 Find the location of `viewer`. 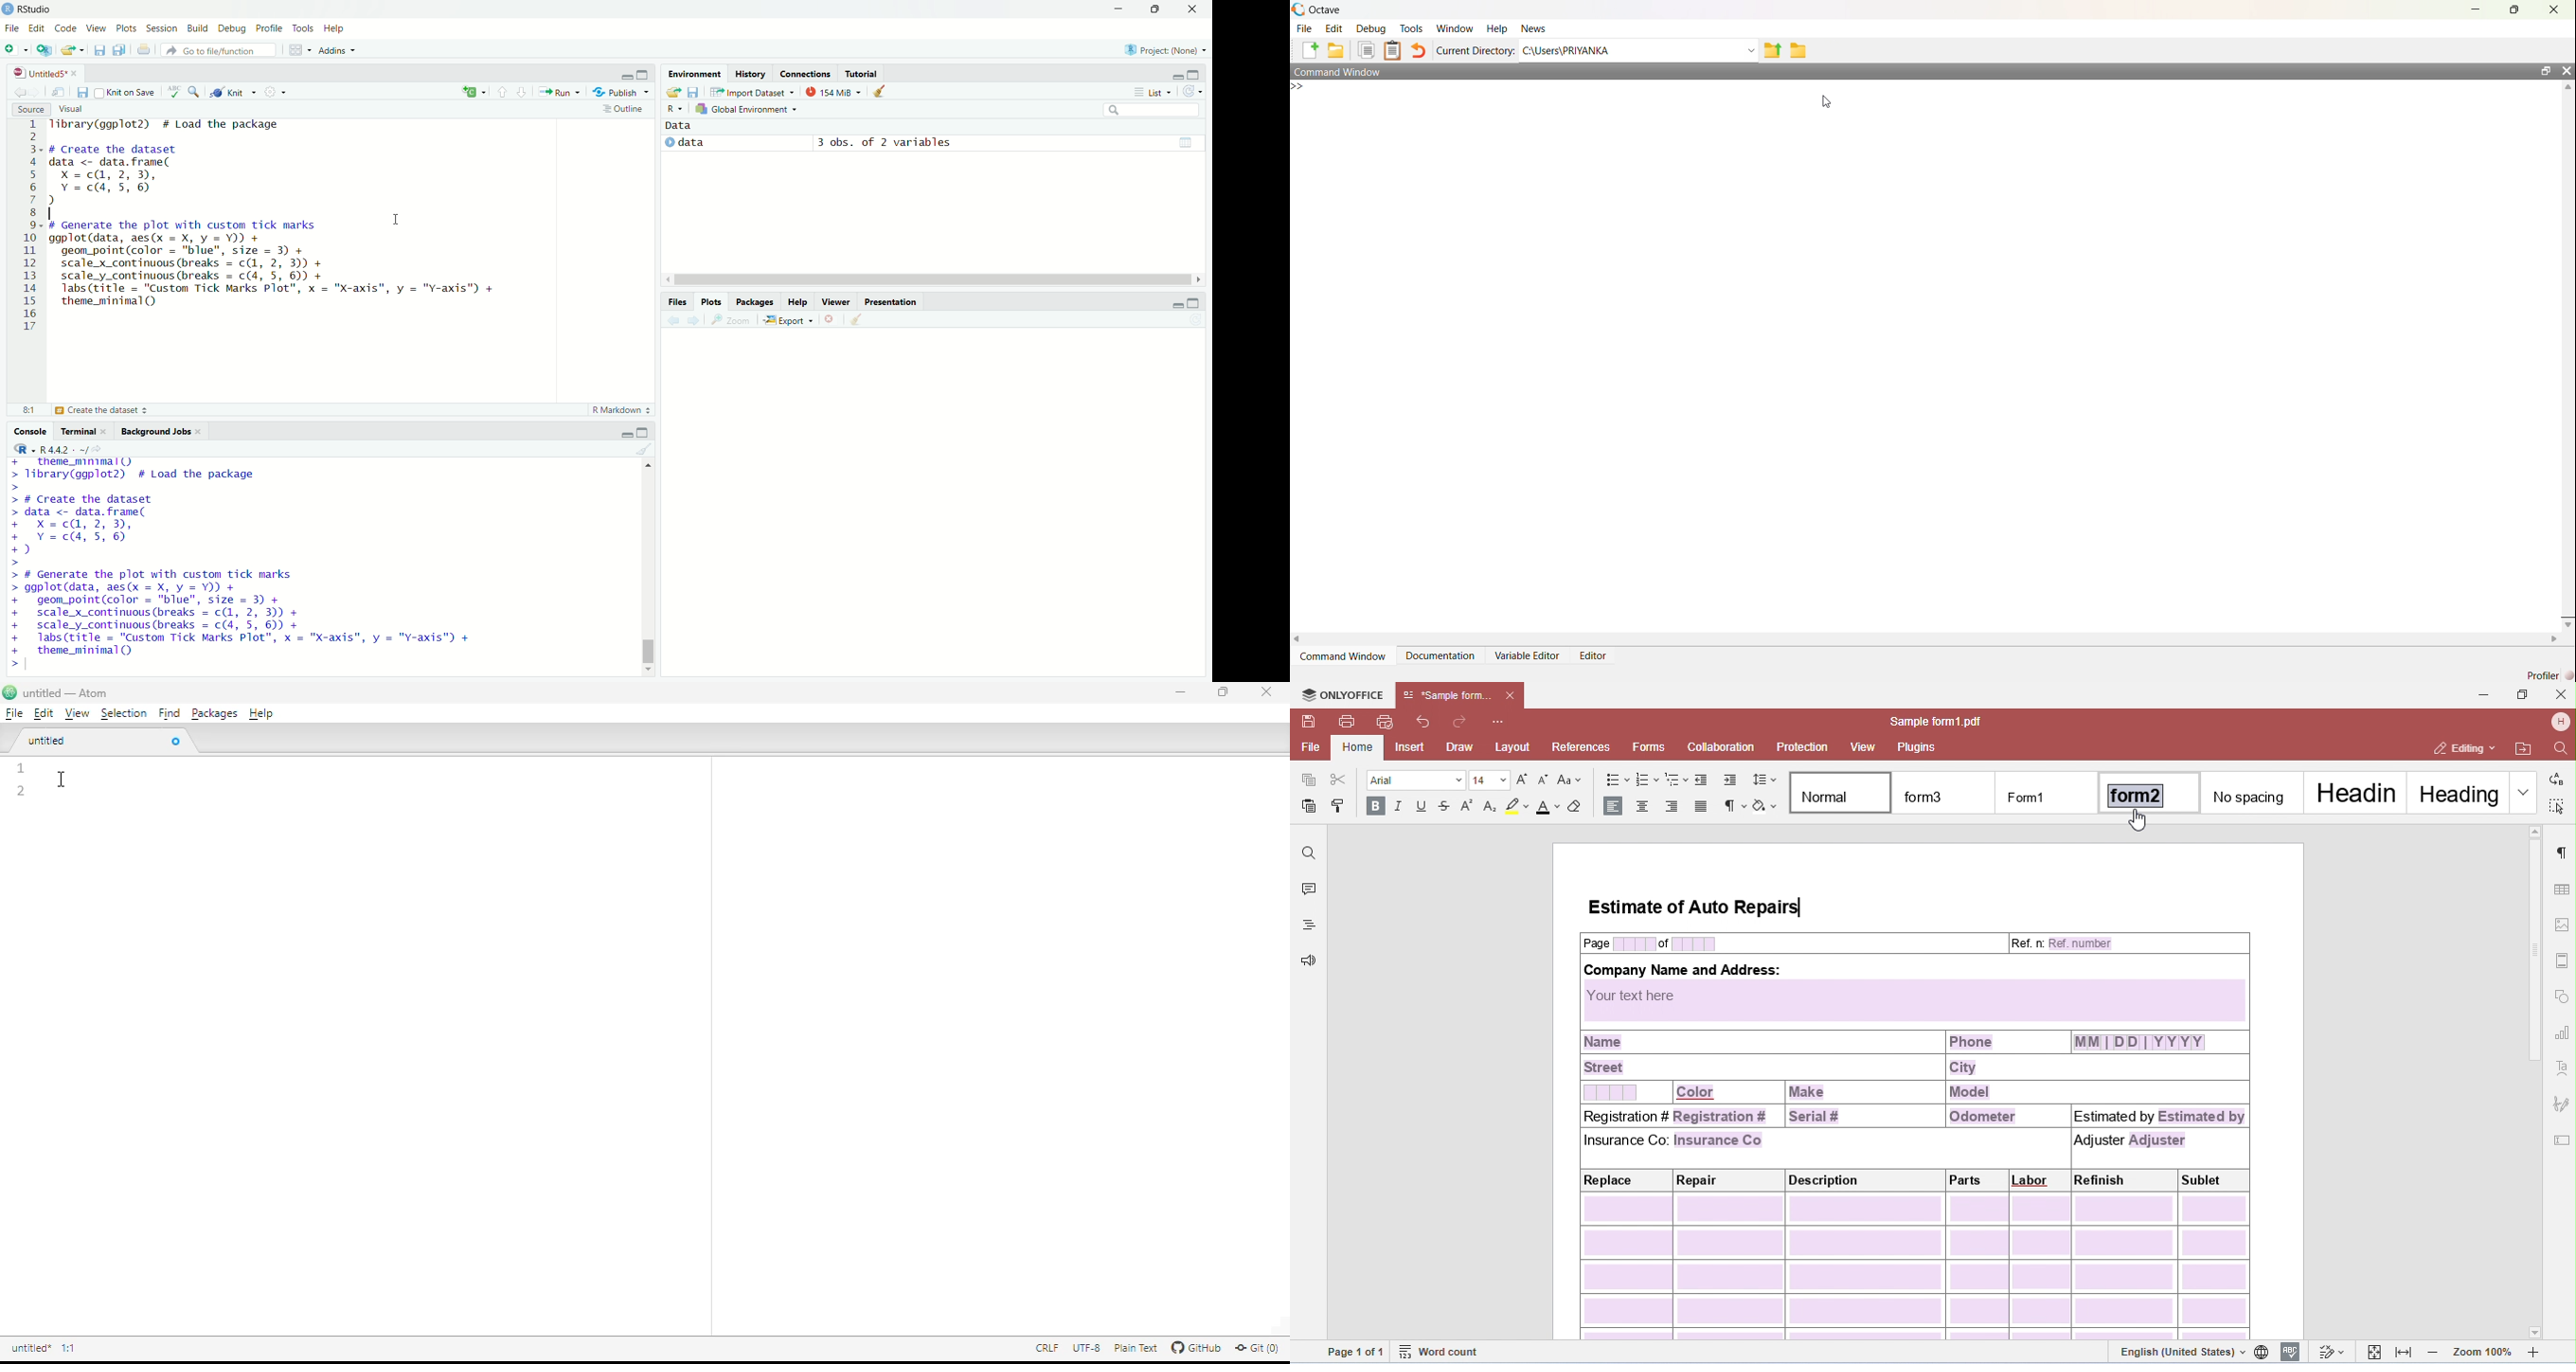

viewer is located at coordinates (837, 301).